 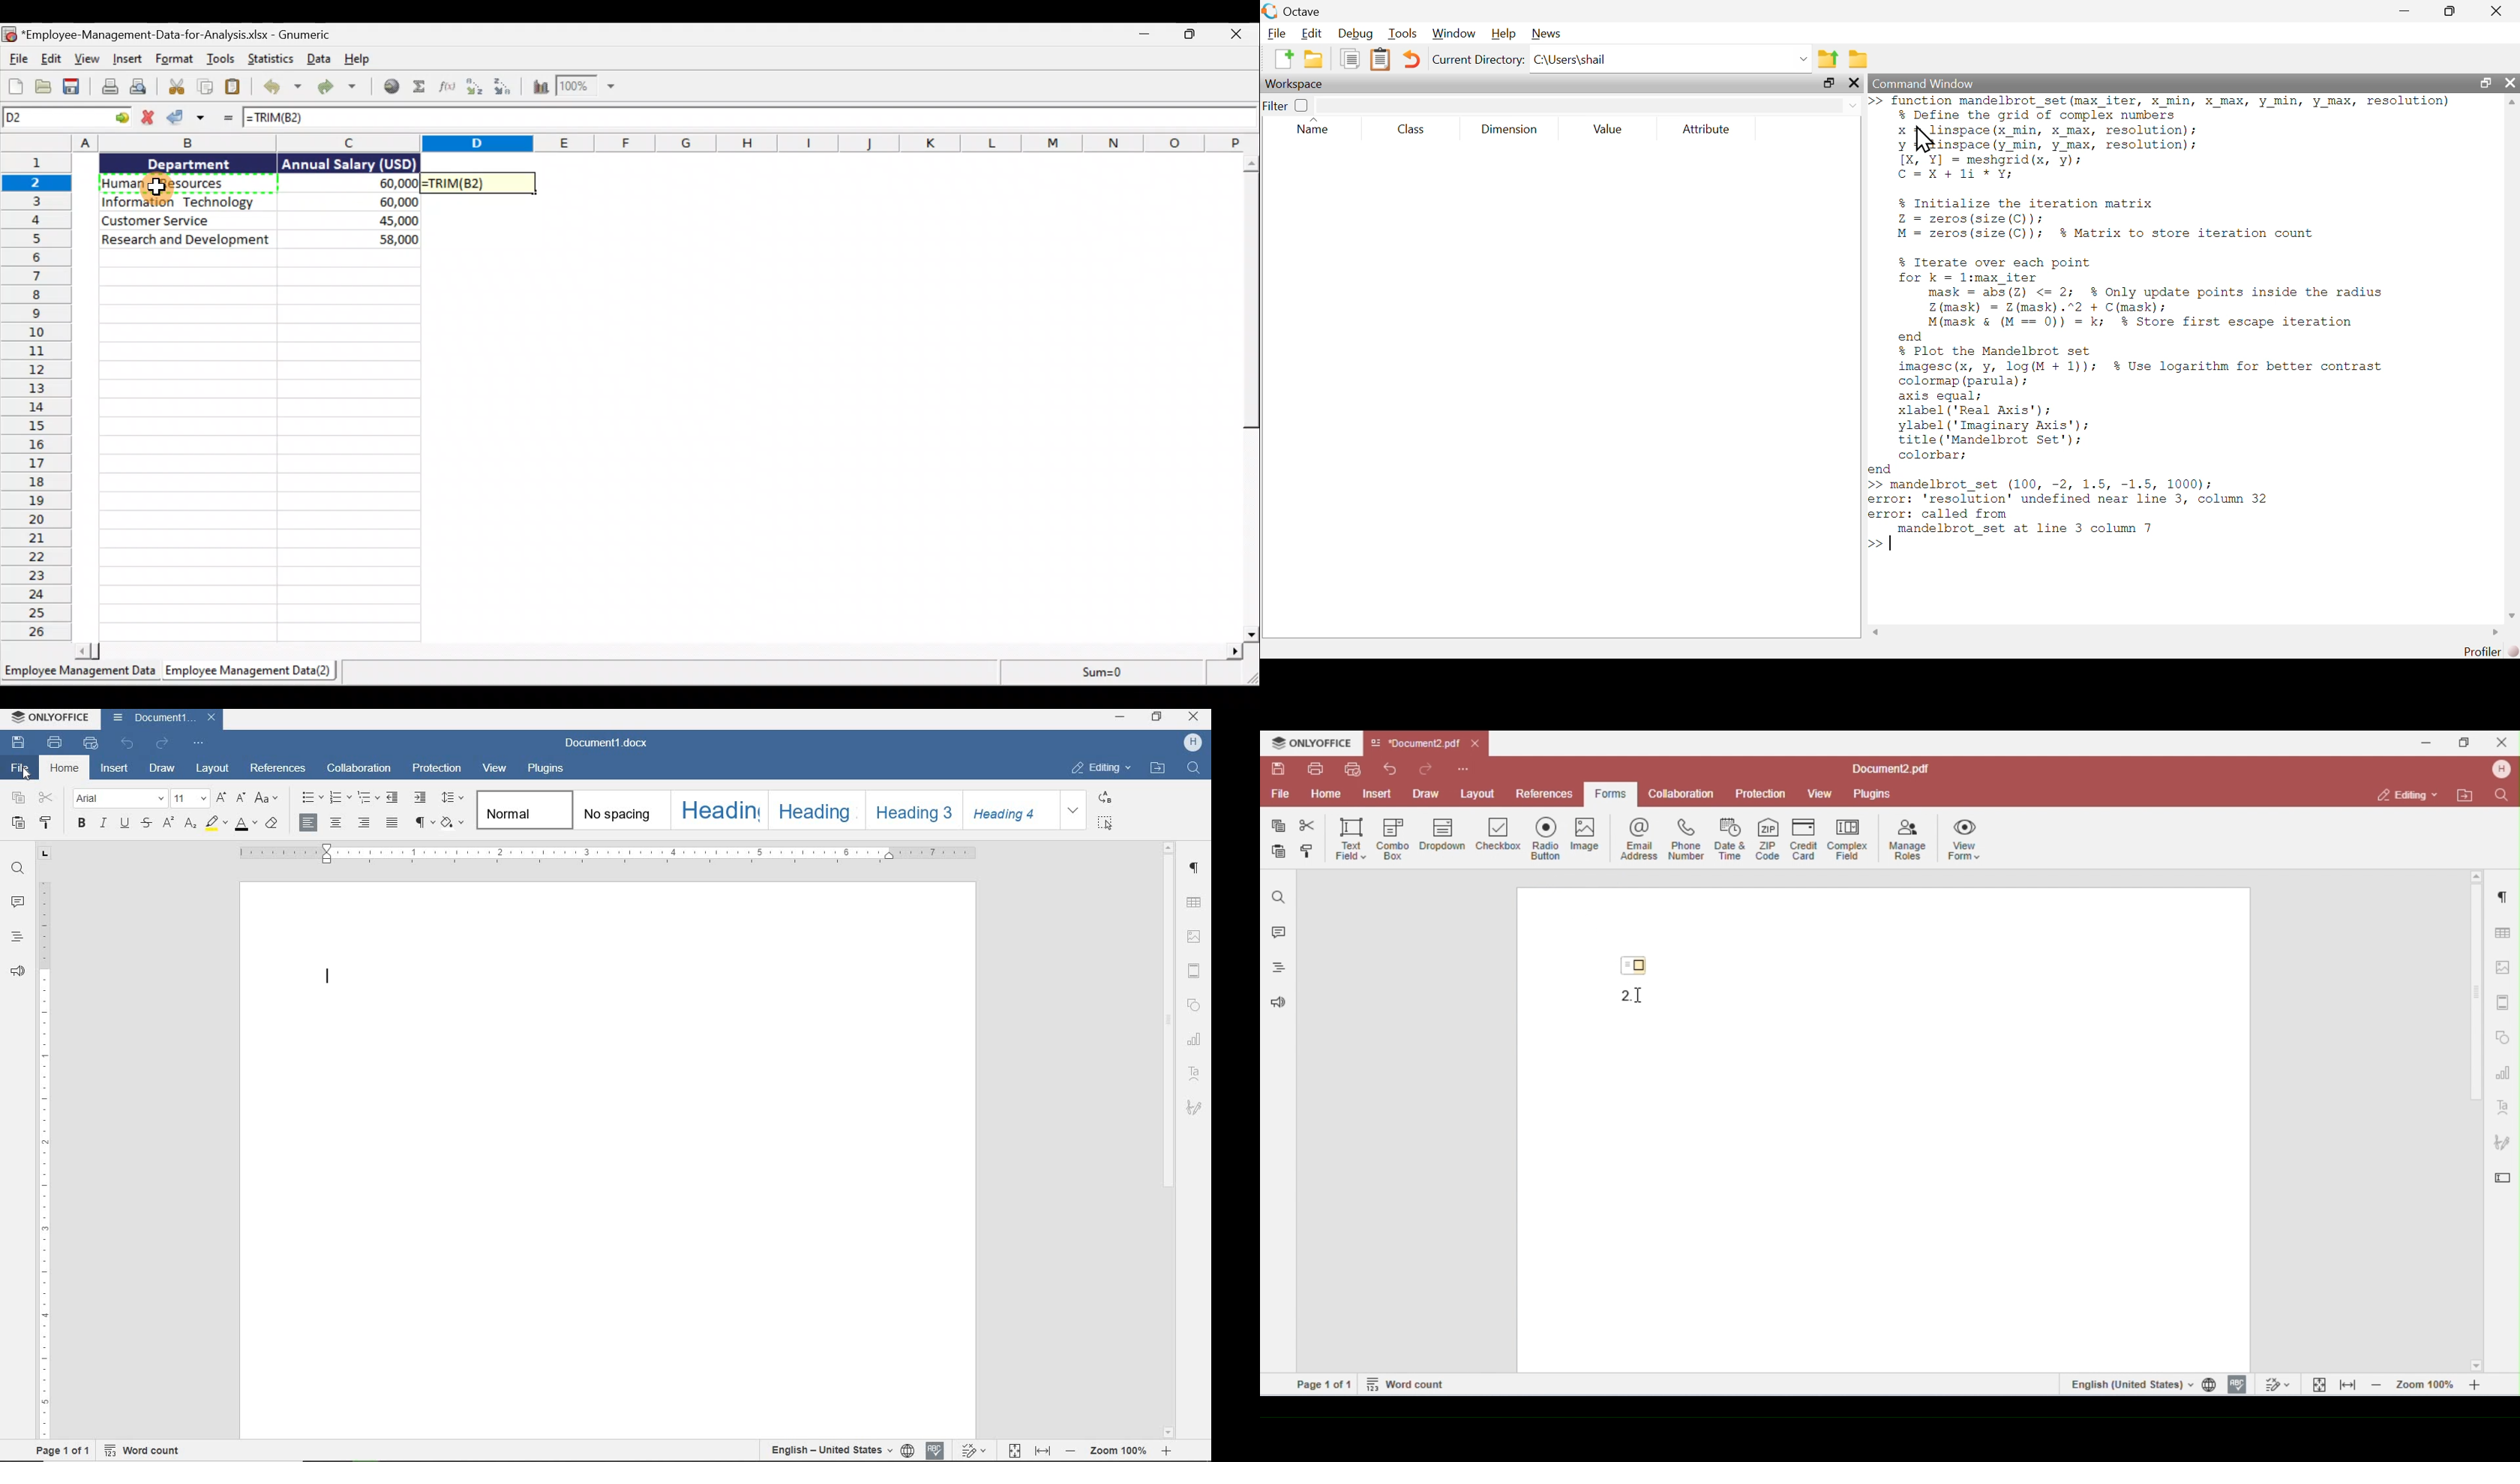 I want to click on Edit, so click(x=1311, y=32).